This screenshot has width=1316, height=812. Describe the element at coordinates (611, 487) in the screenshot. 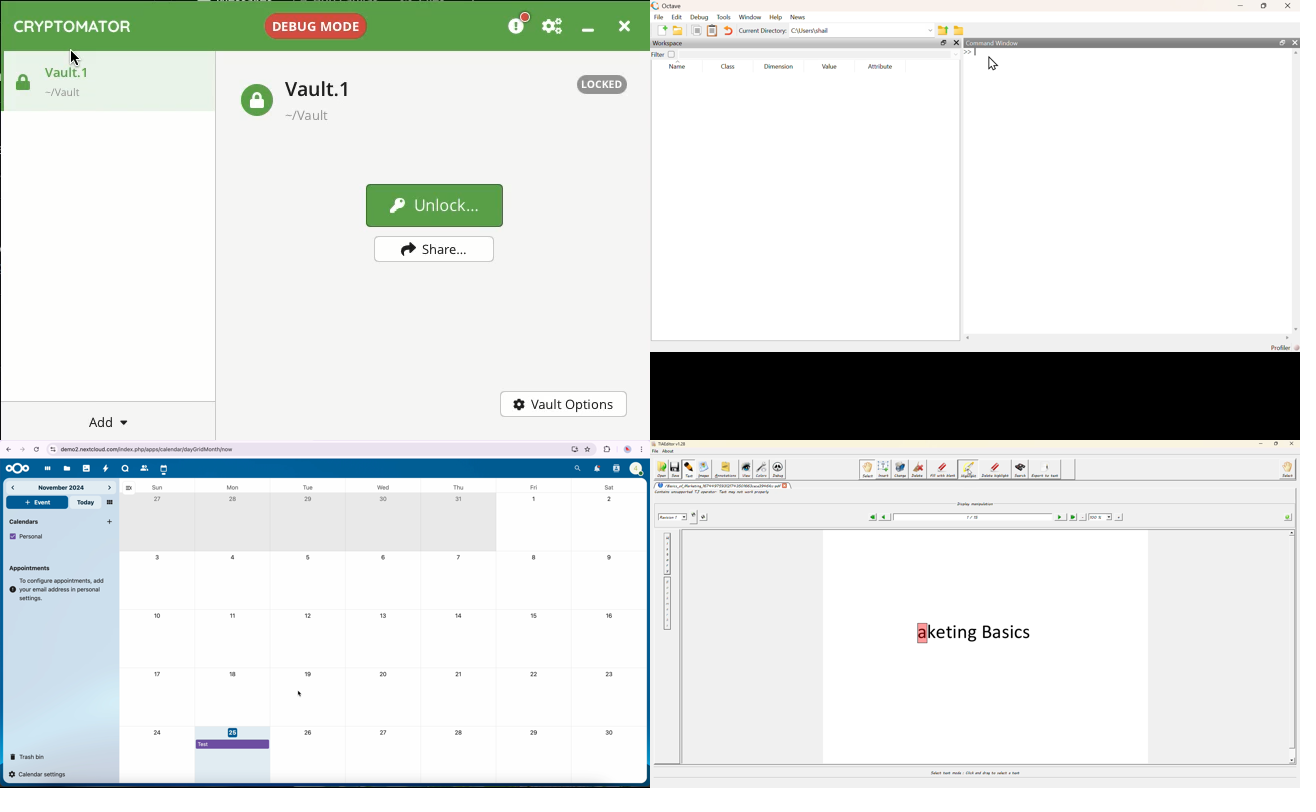

I see `sat` at that location.